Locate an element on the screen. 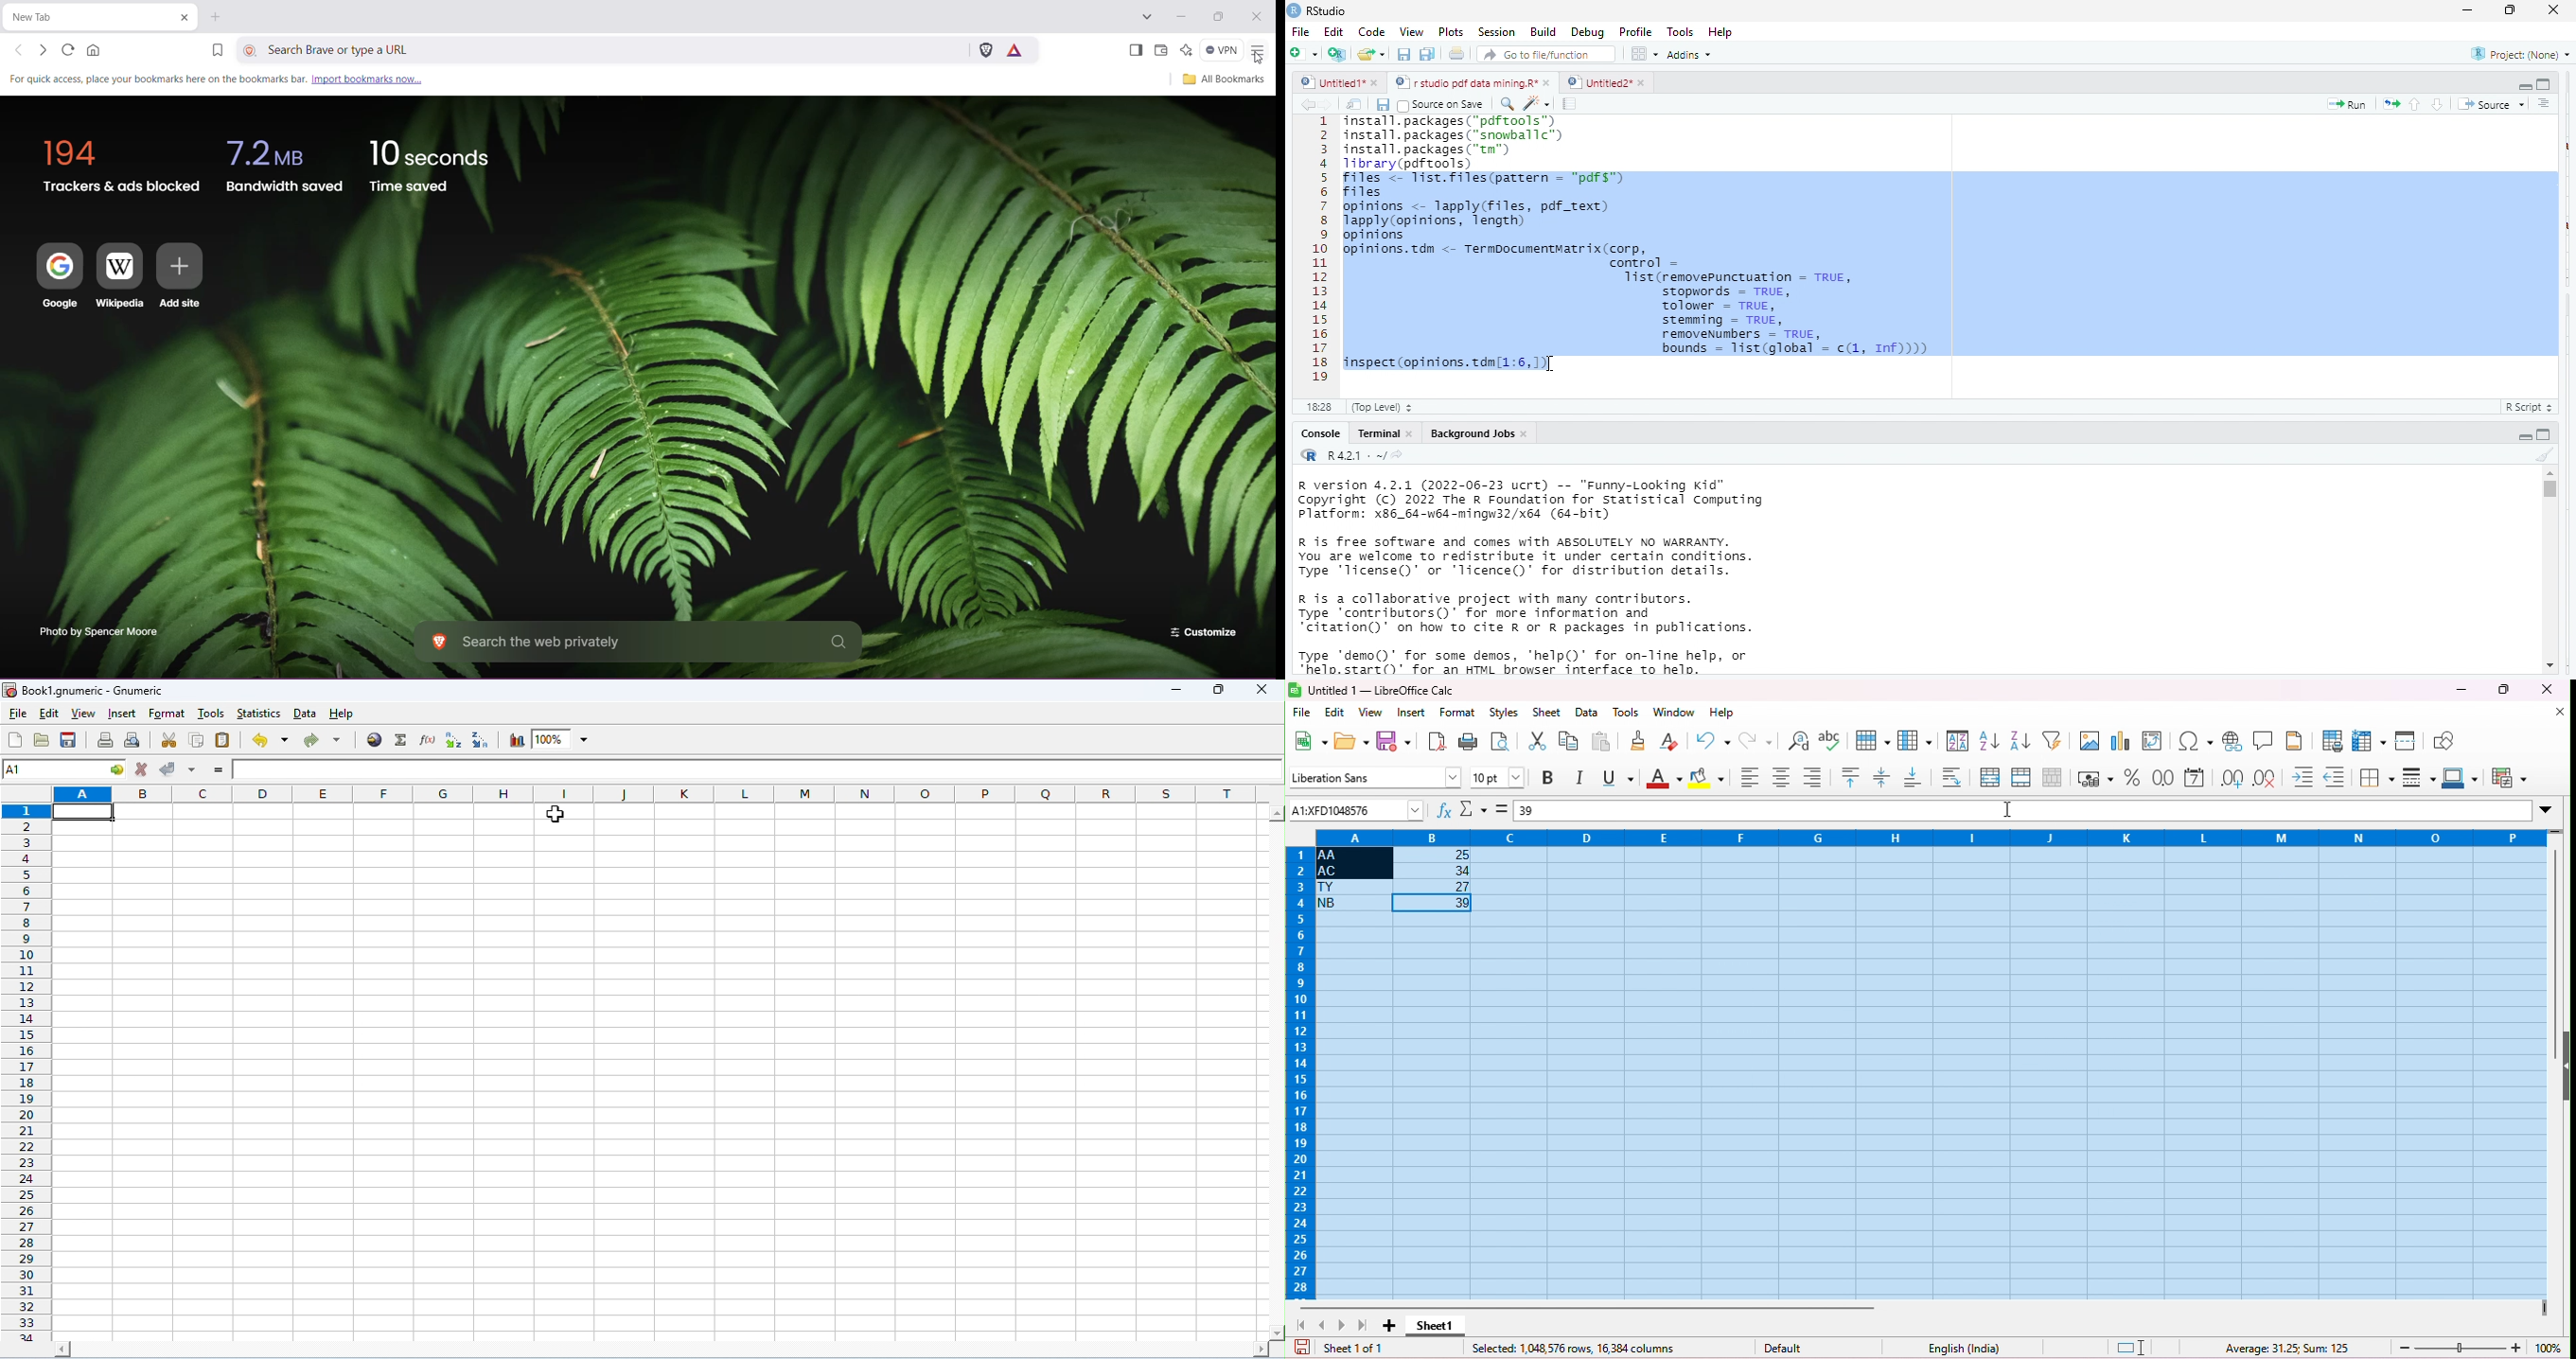 The height and width of the screenshot is (1372, 2576). function wizard is located at coordinates (429, 740).